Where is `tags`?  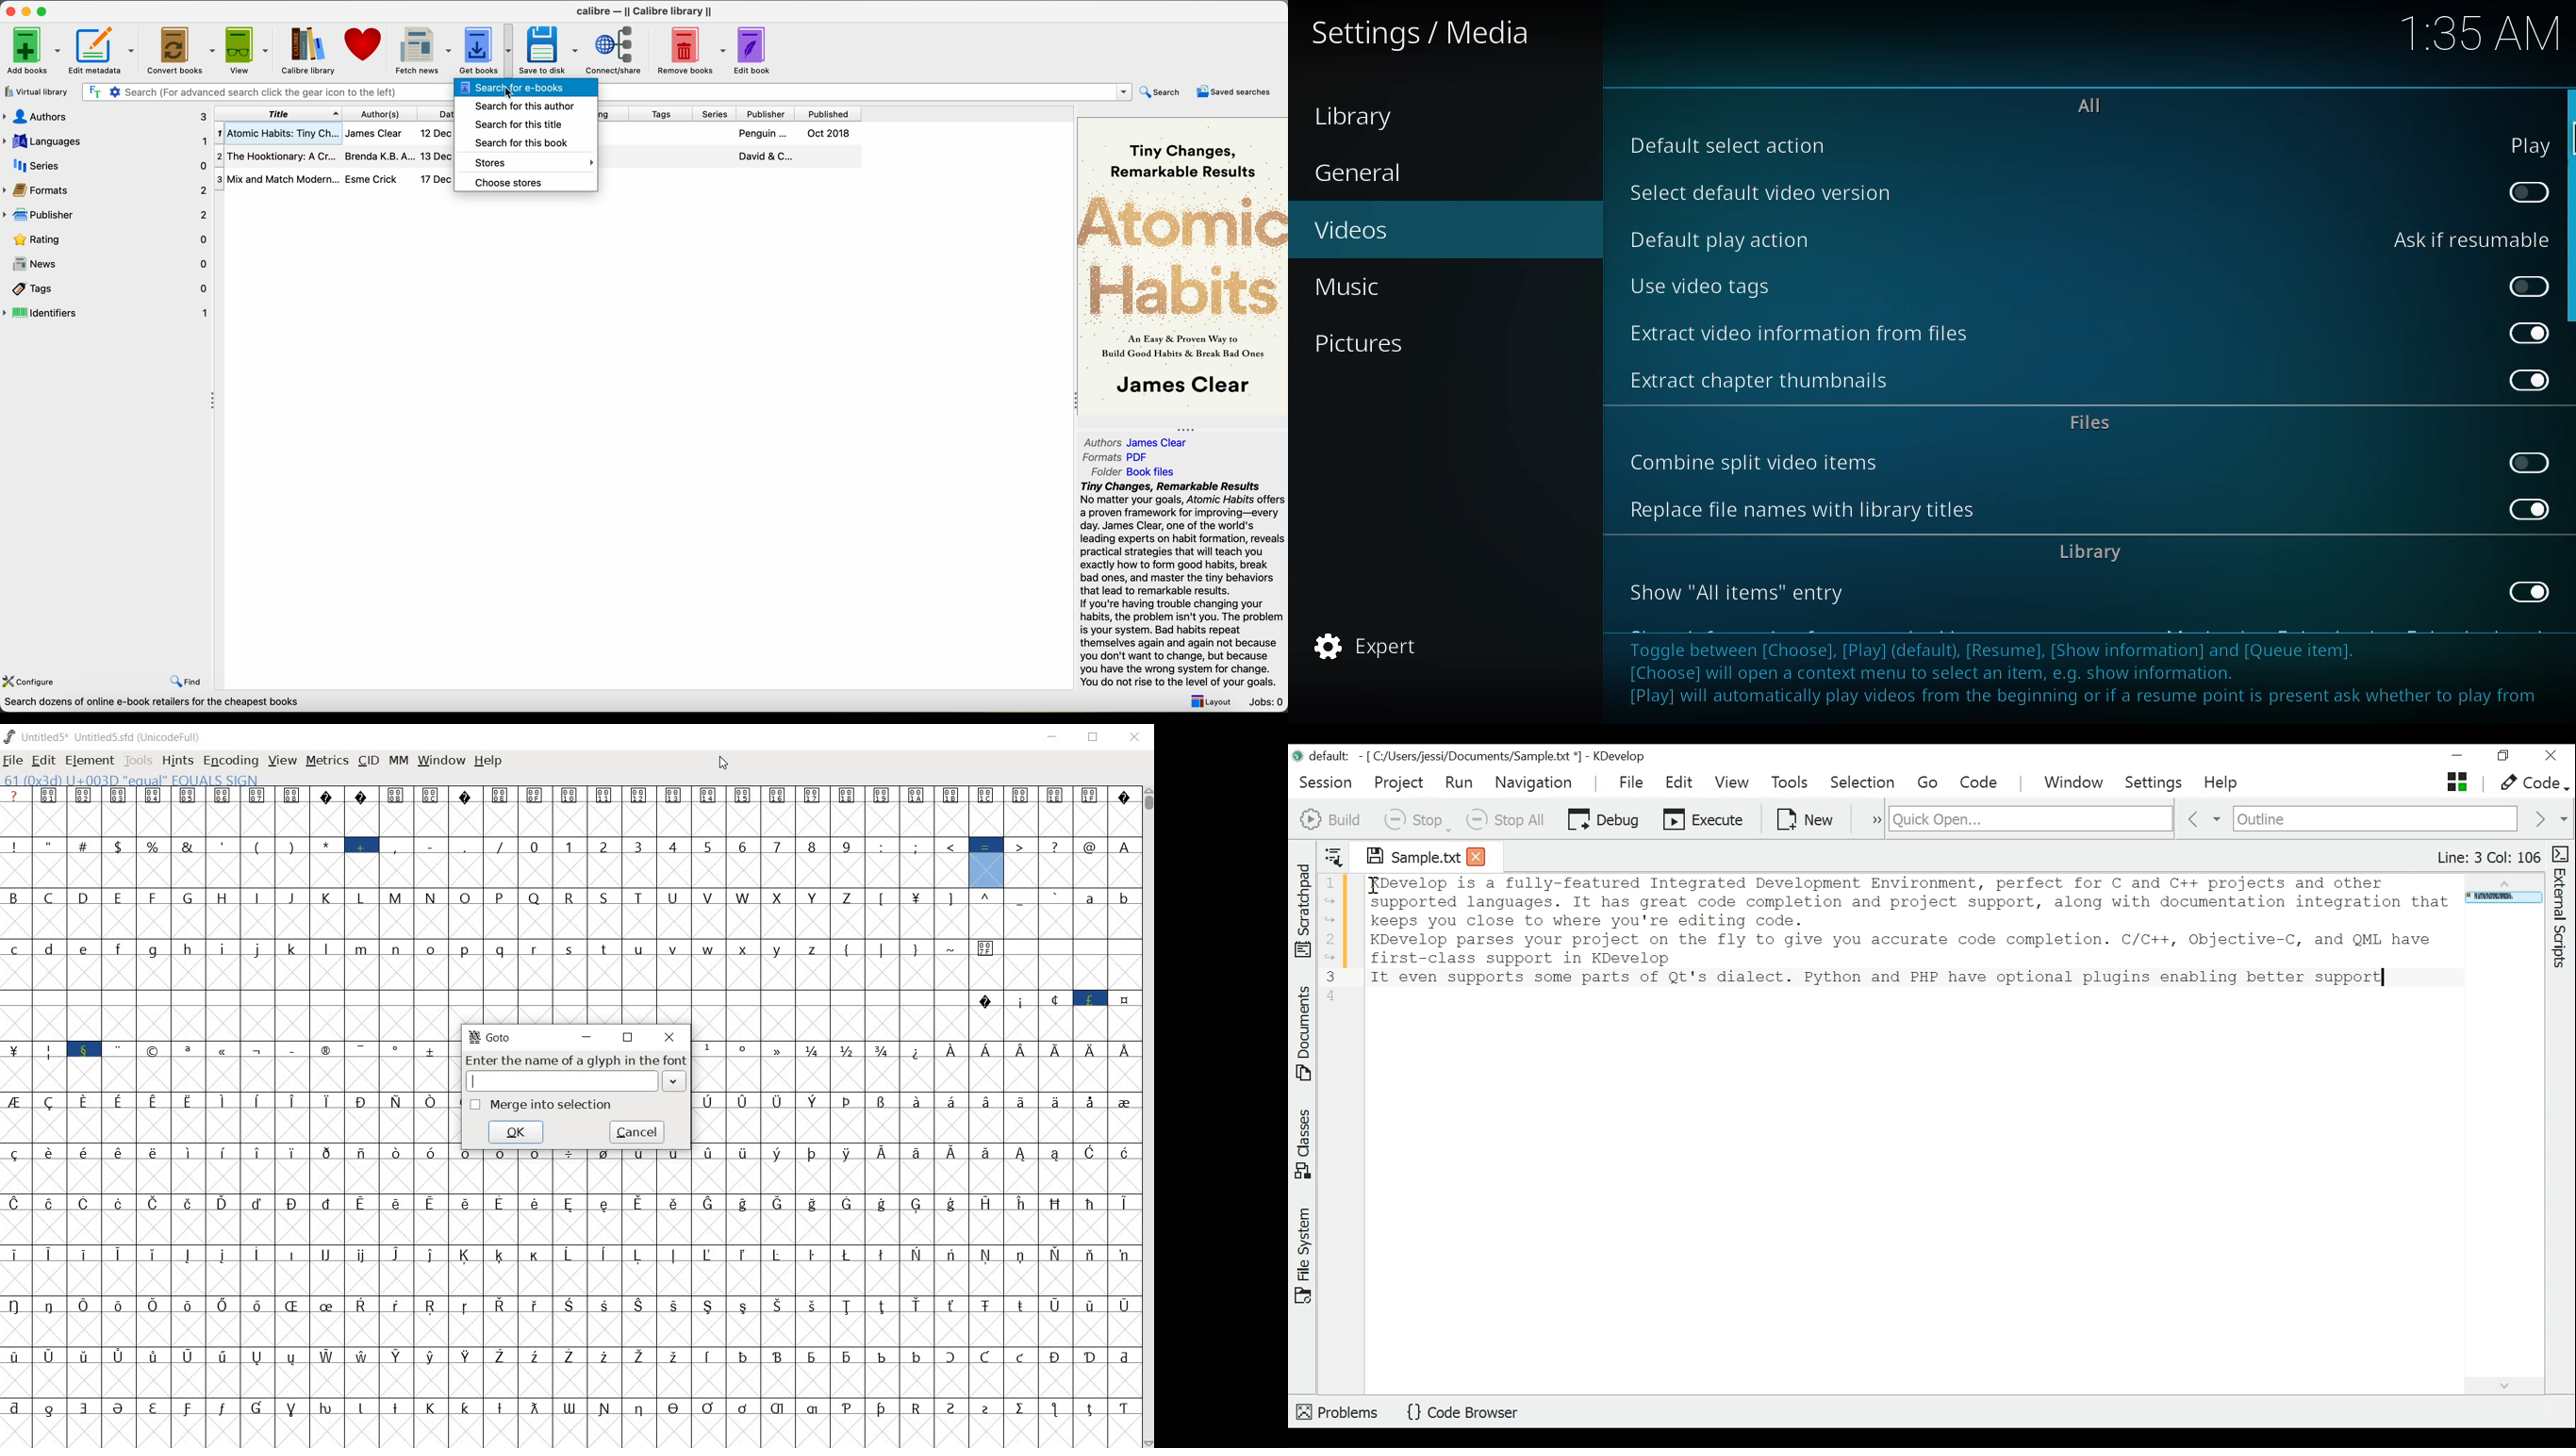
tags is located at coordinates (663, 115).